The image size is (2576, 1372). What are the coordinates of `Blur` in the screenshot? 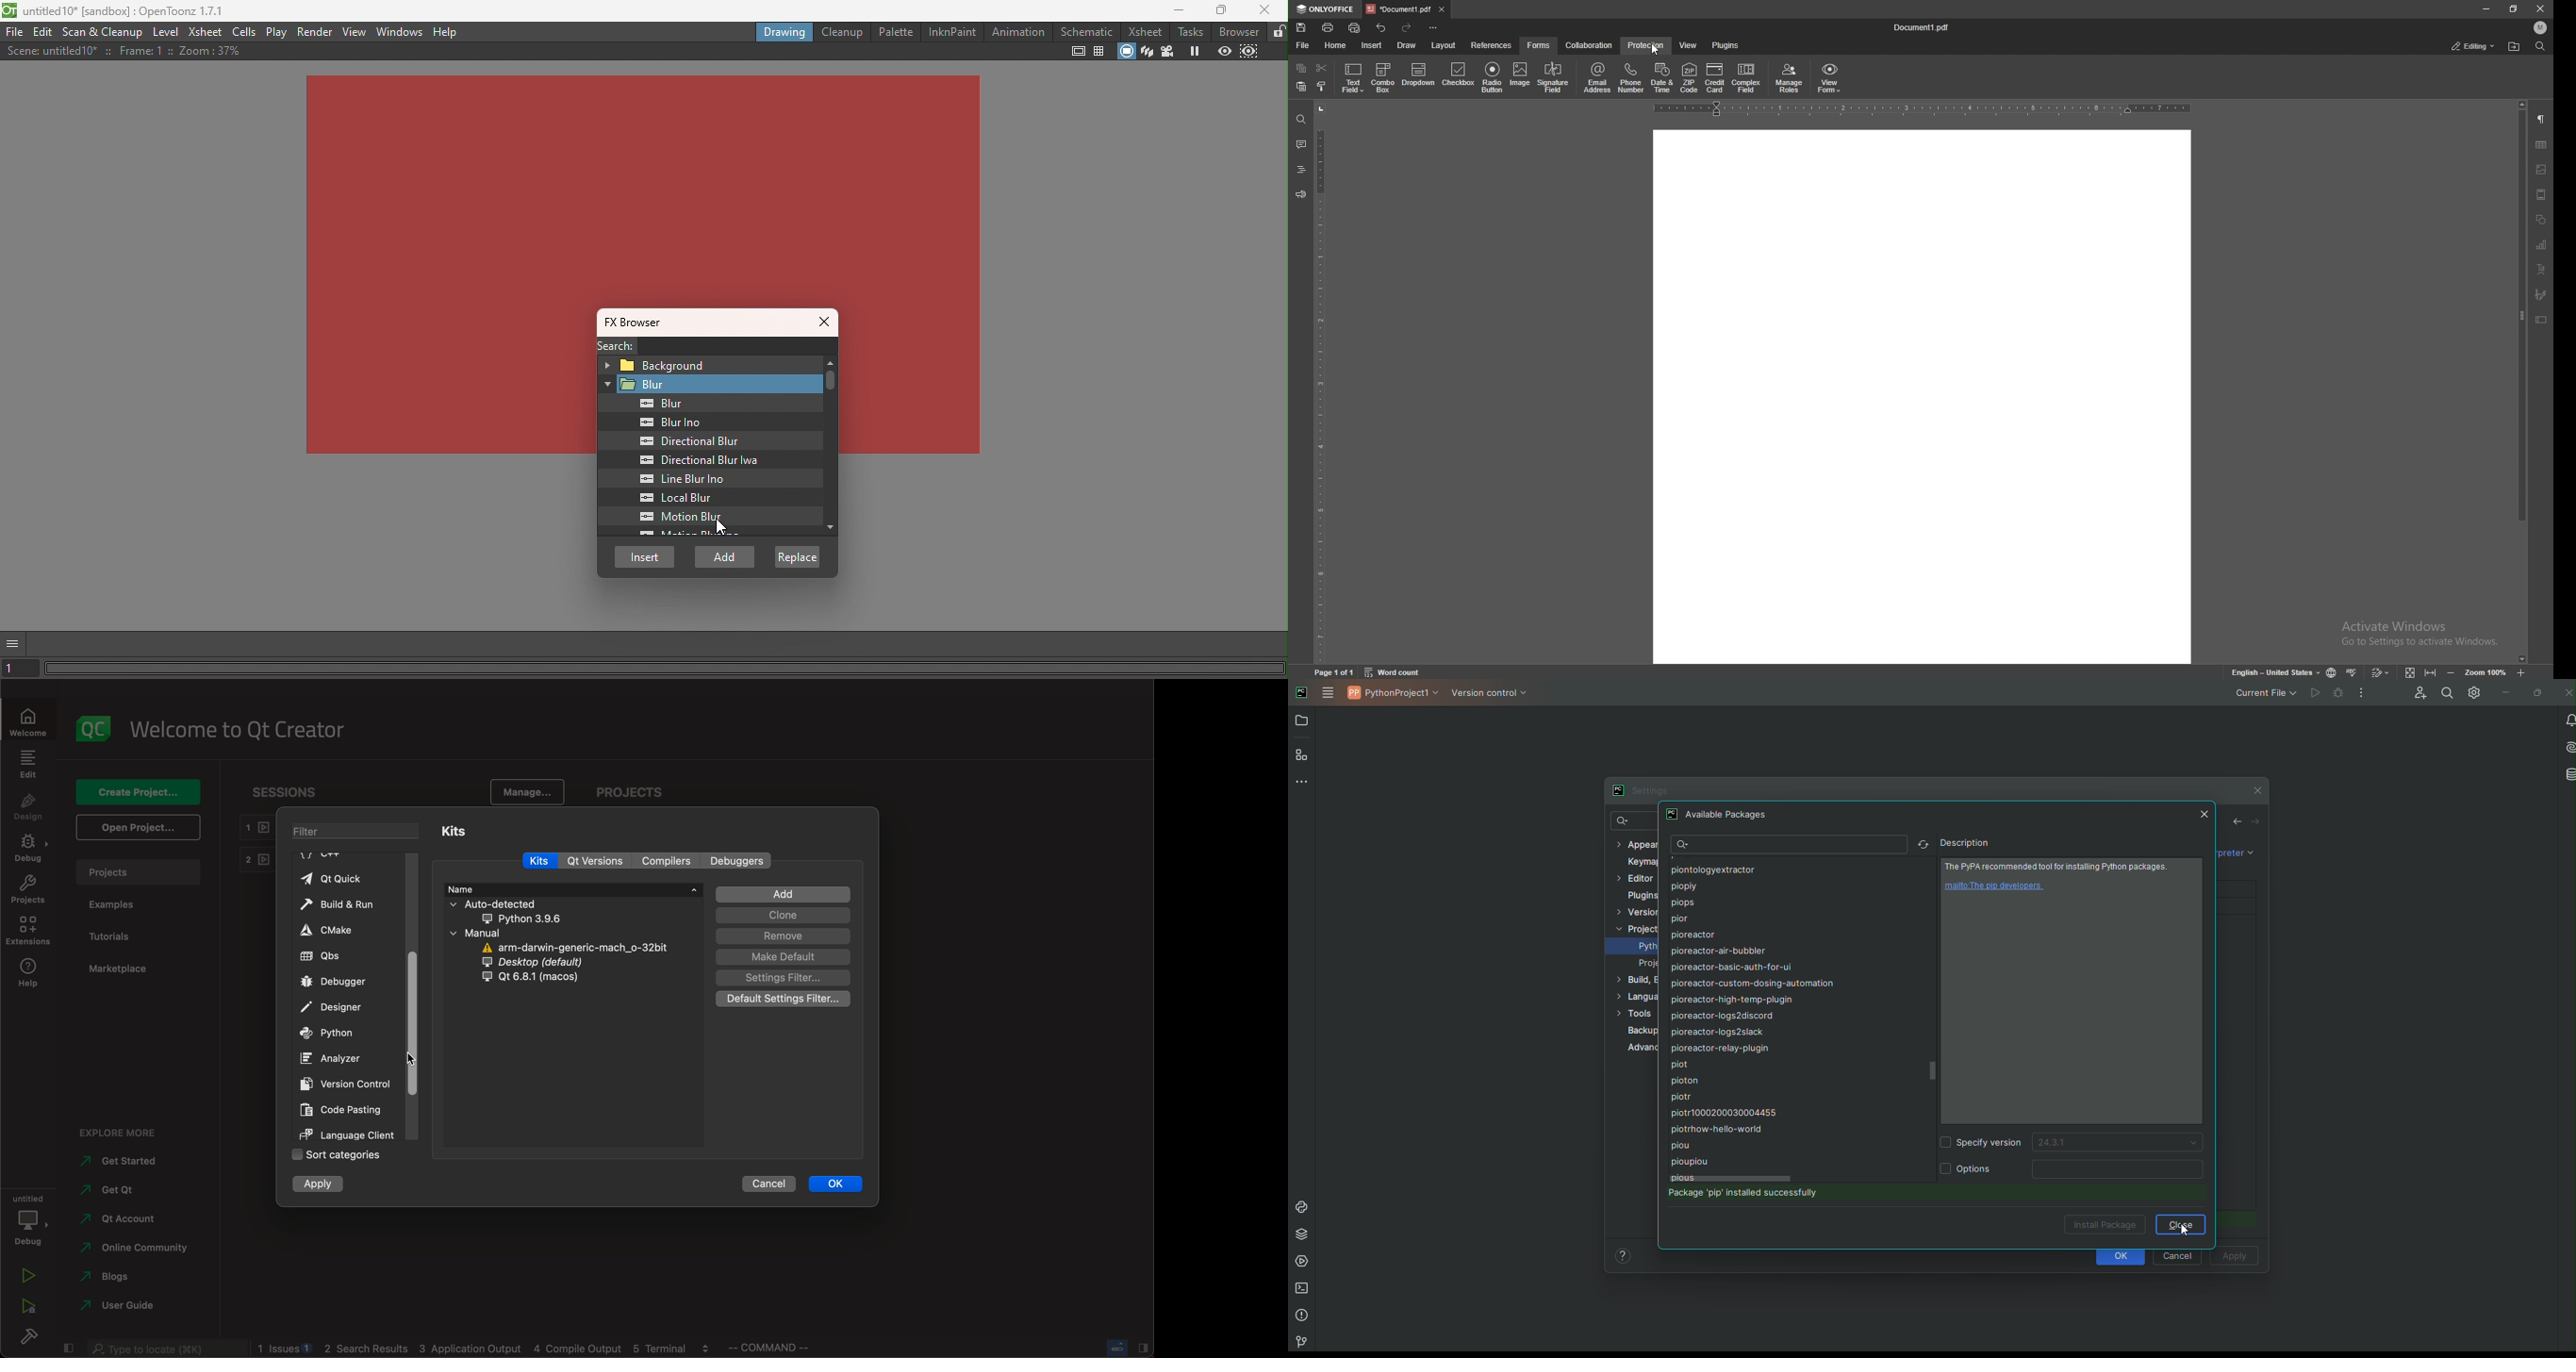 It's located at (653, 404).